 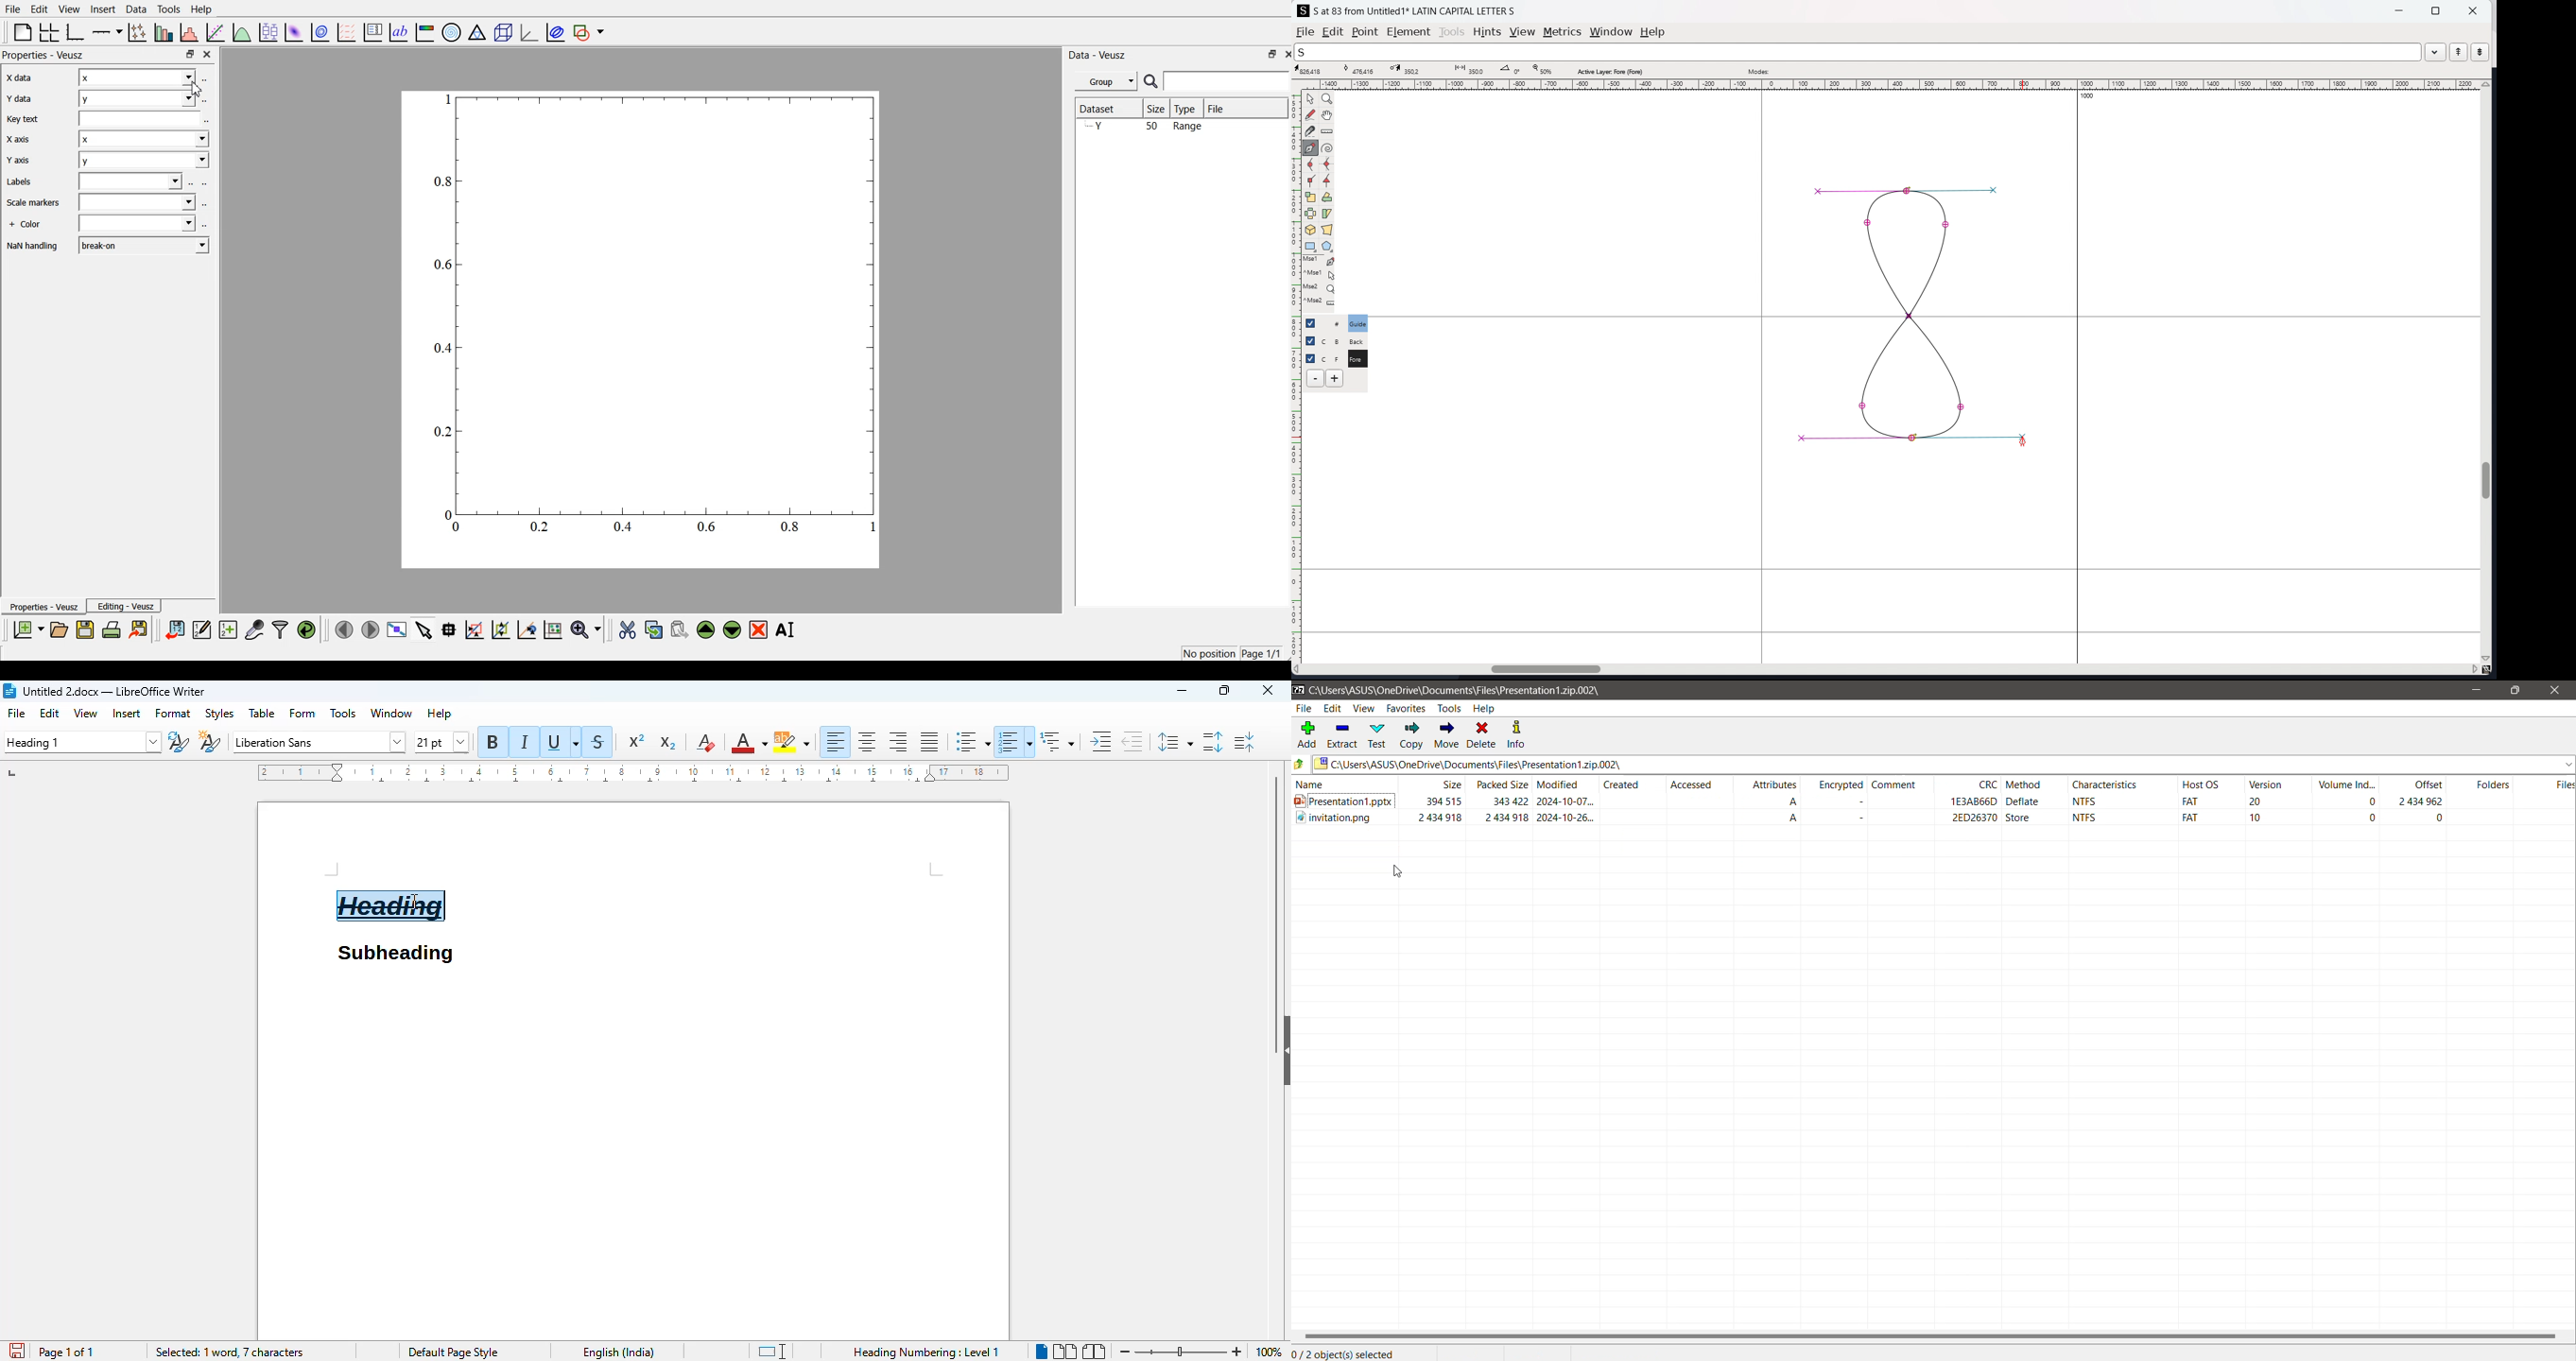 I want to click on rename the selected widgets, so click(x=786, y=630).